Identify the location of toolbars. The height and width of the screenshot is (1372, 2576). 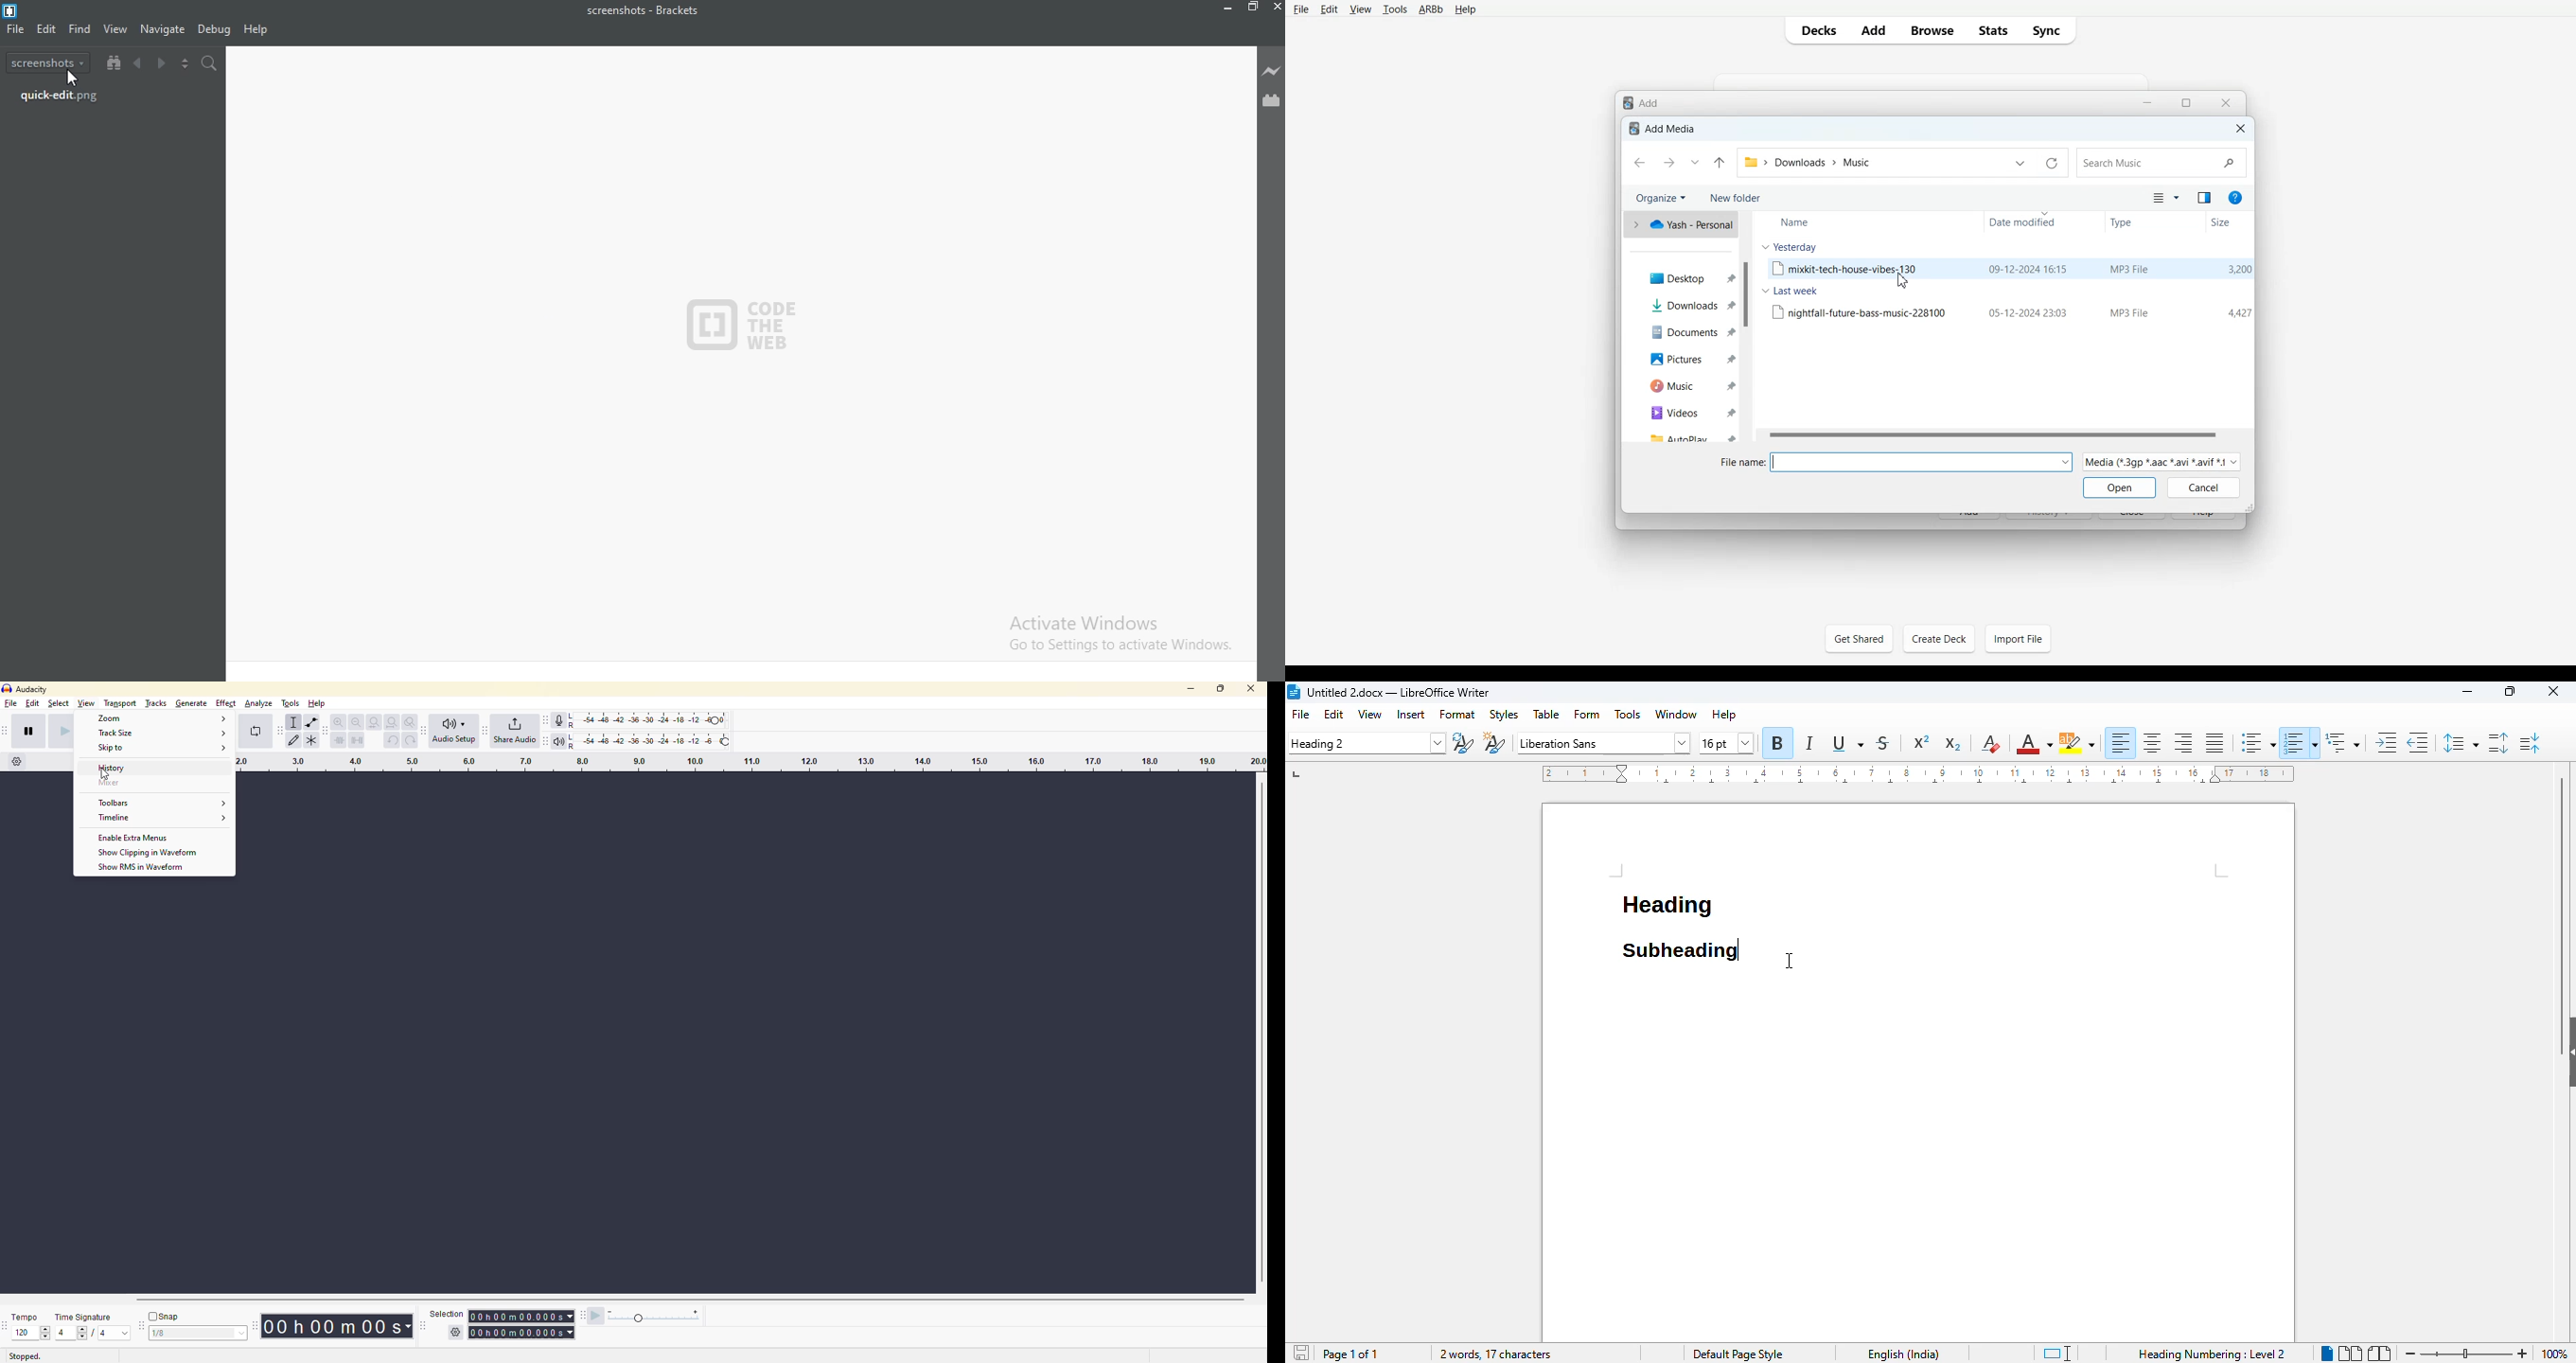
(161, 802).